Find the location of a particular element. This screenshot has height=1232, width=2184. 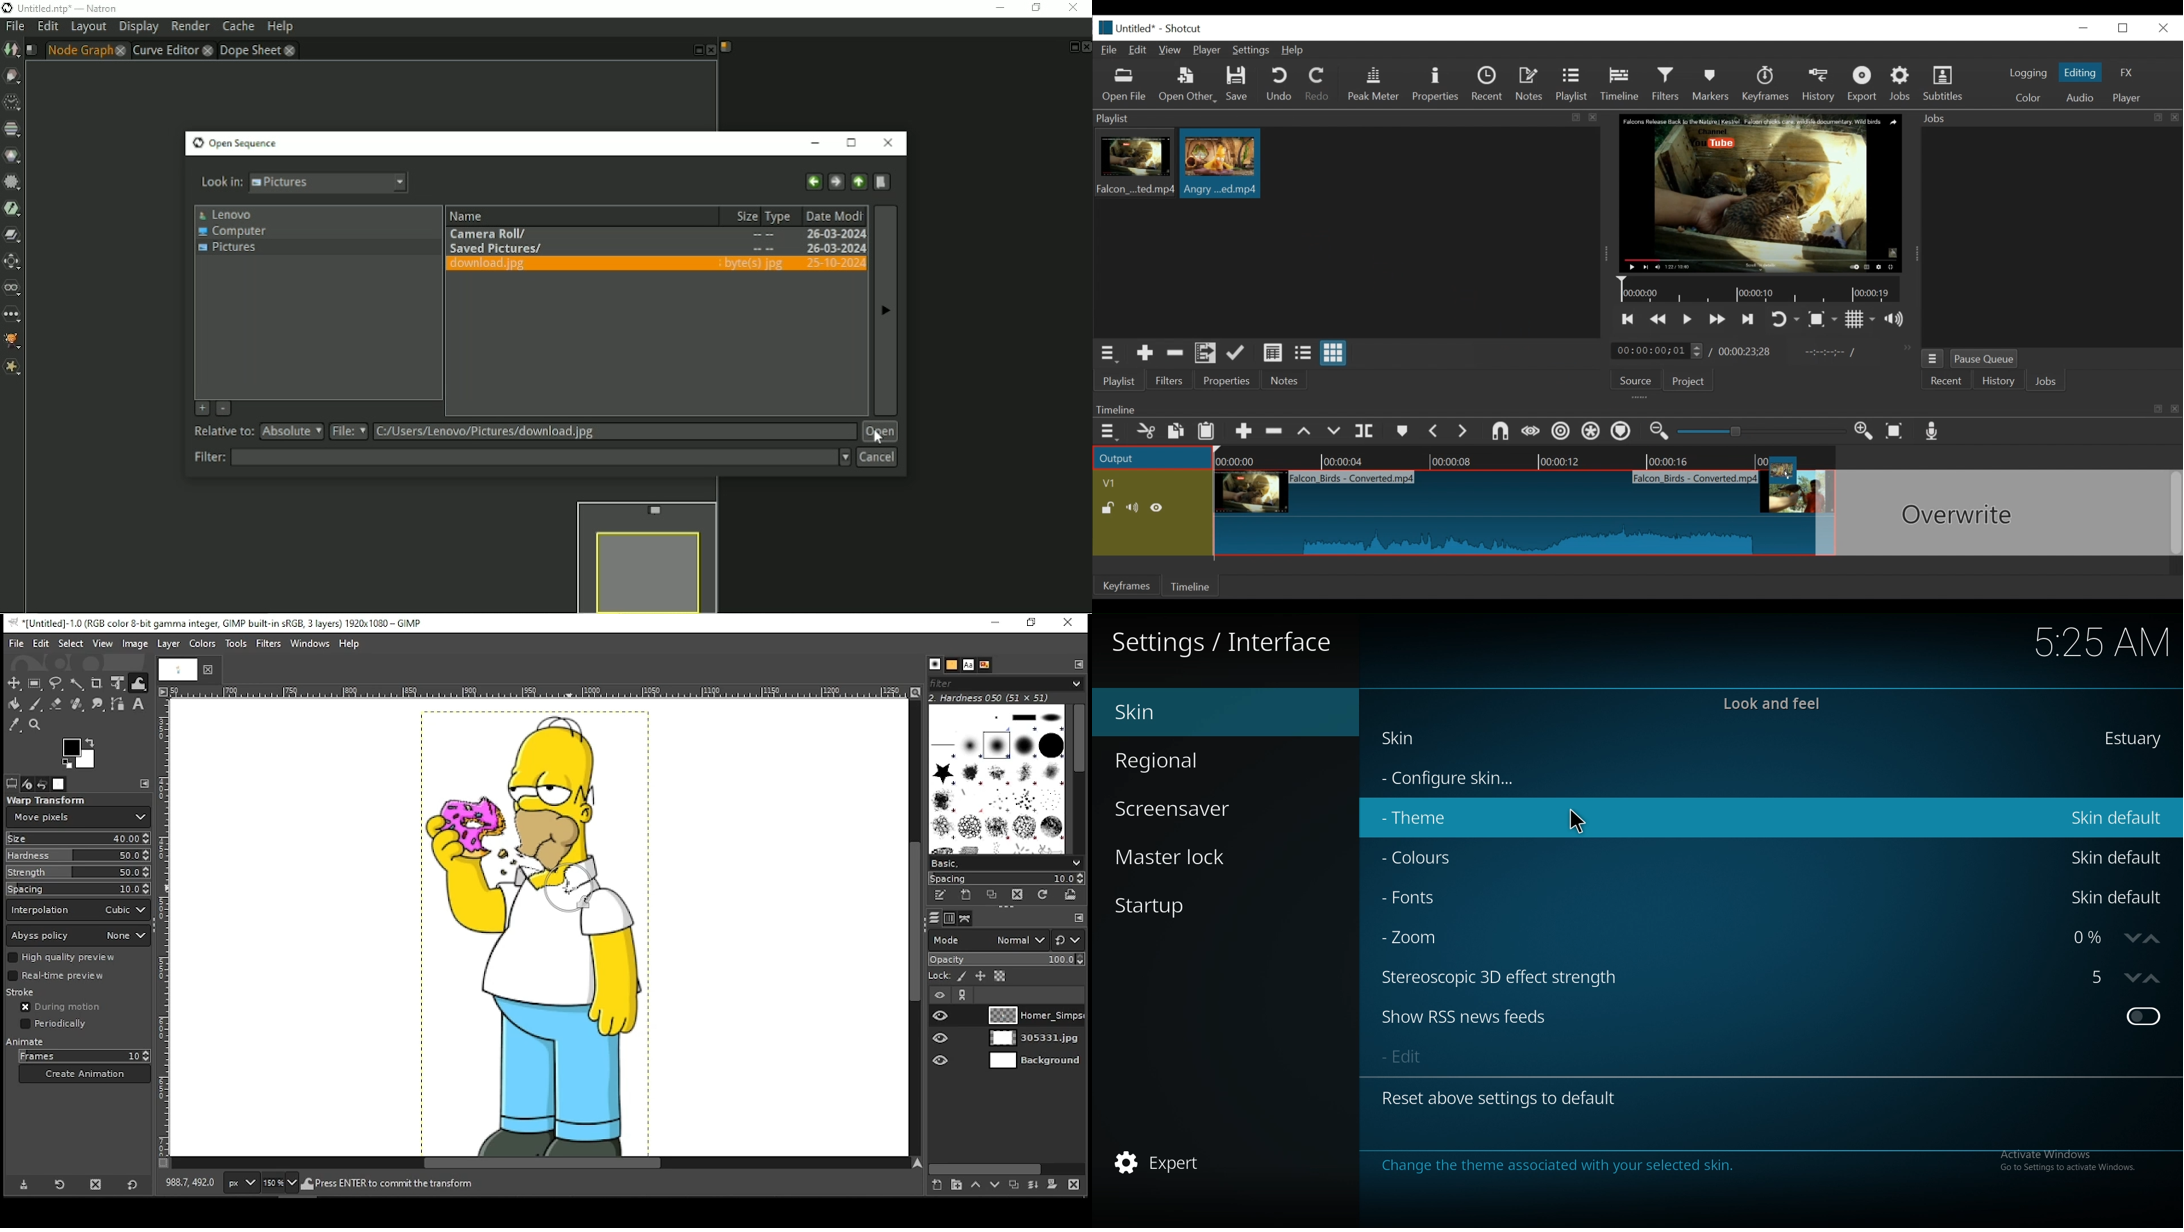

spacing is located at coordinates (1006, 878).